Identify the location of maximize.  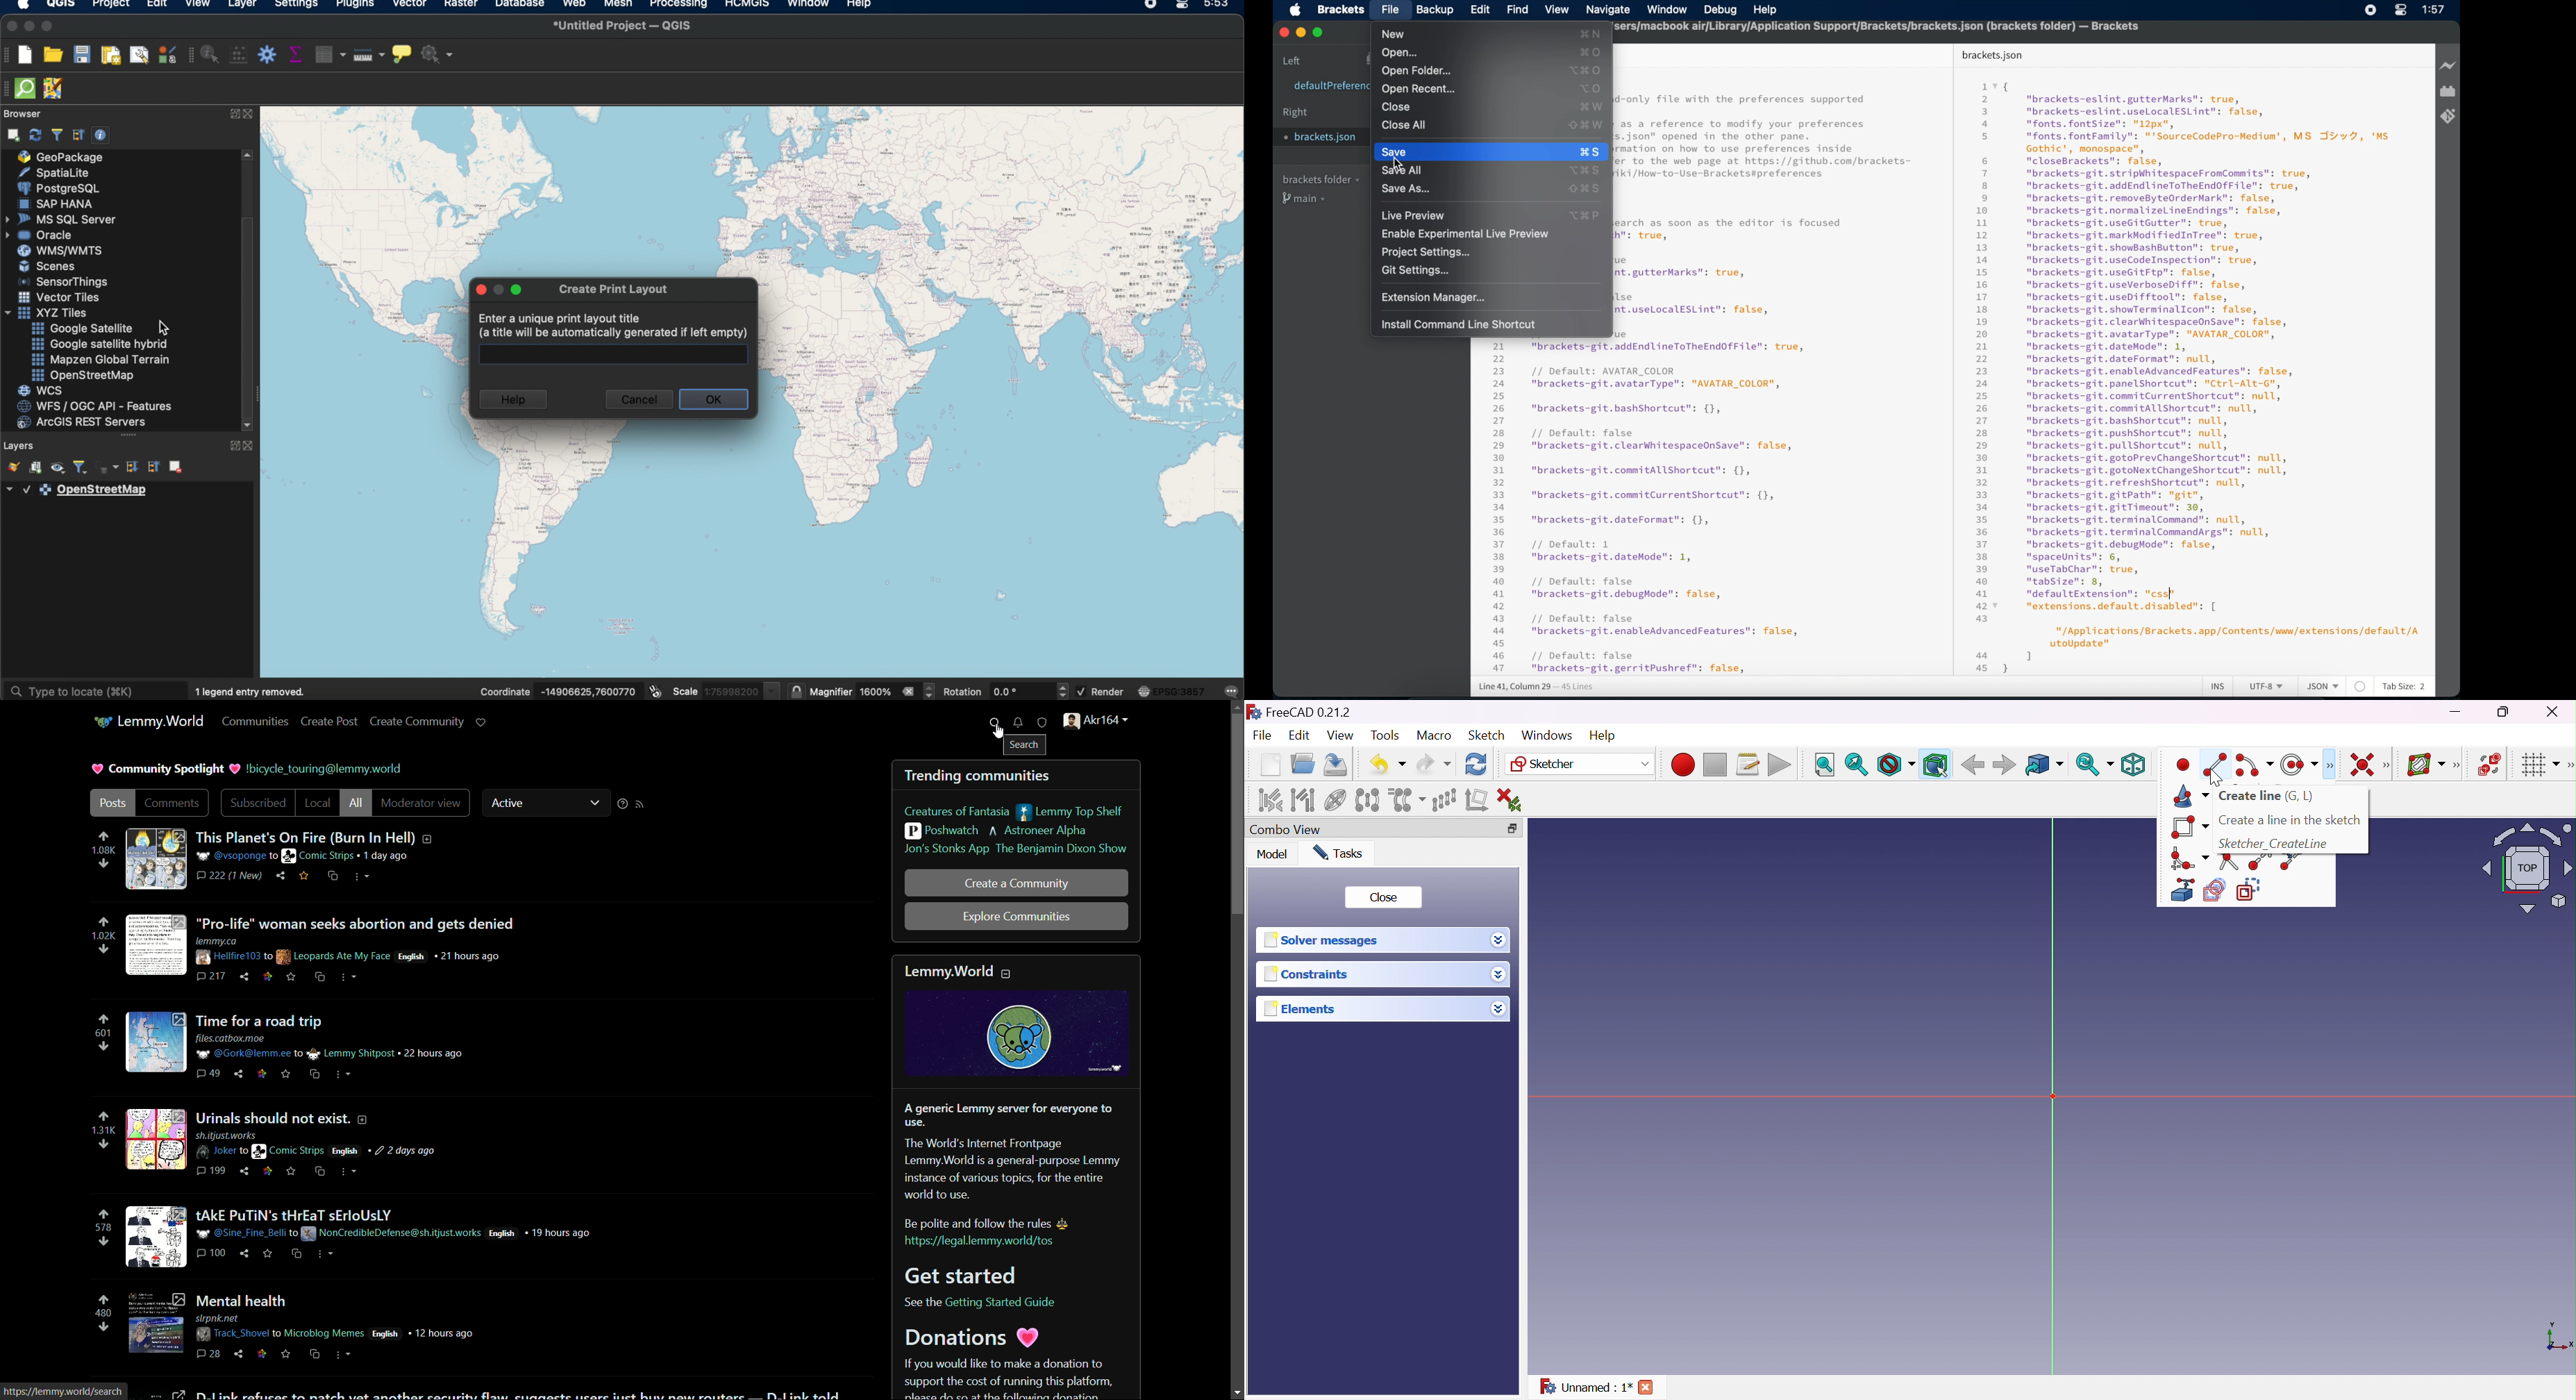
(49, 26).